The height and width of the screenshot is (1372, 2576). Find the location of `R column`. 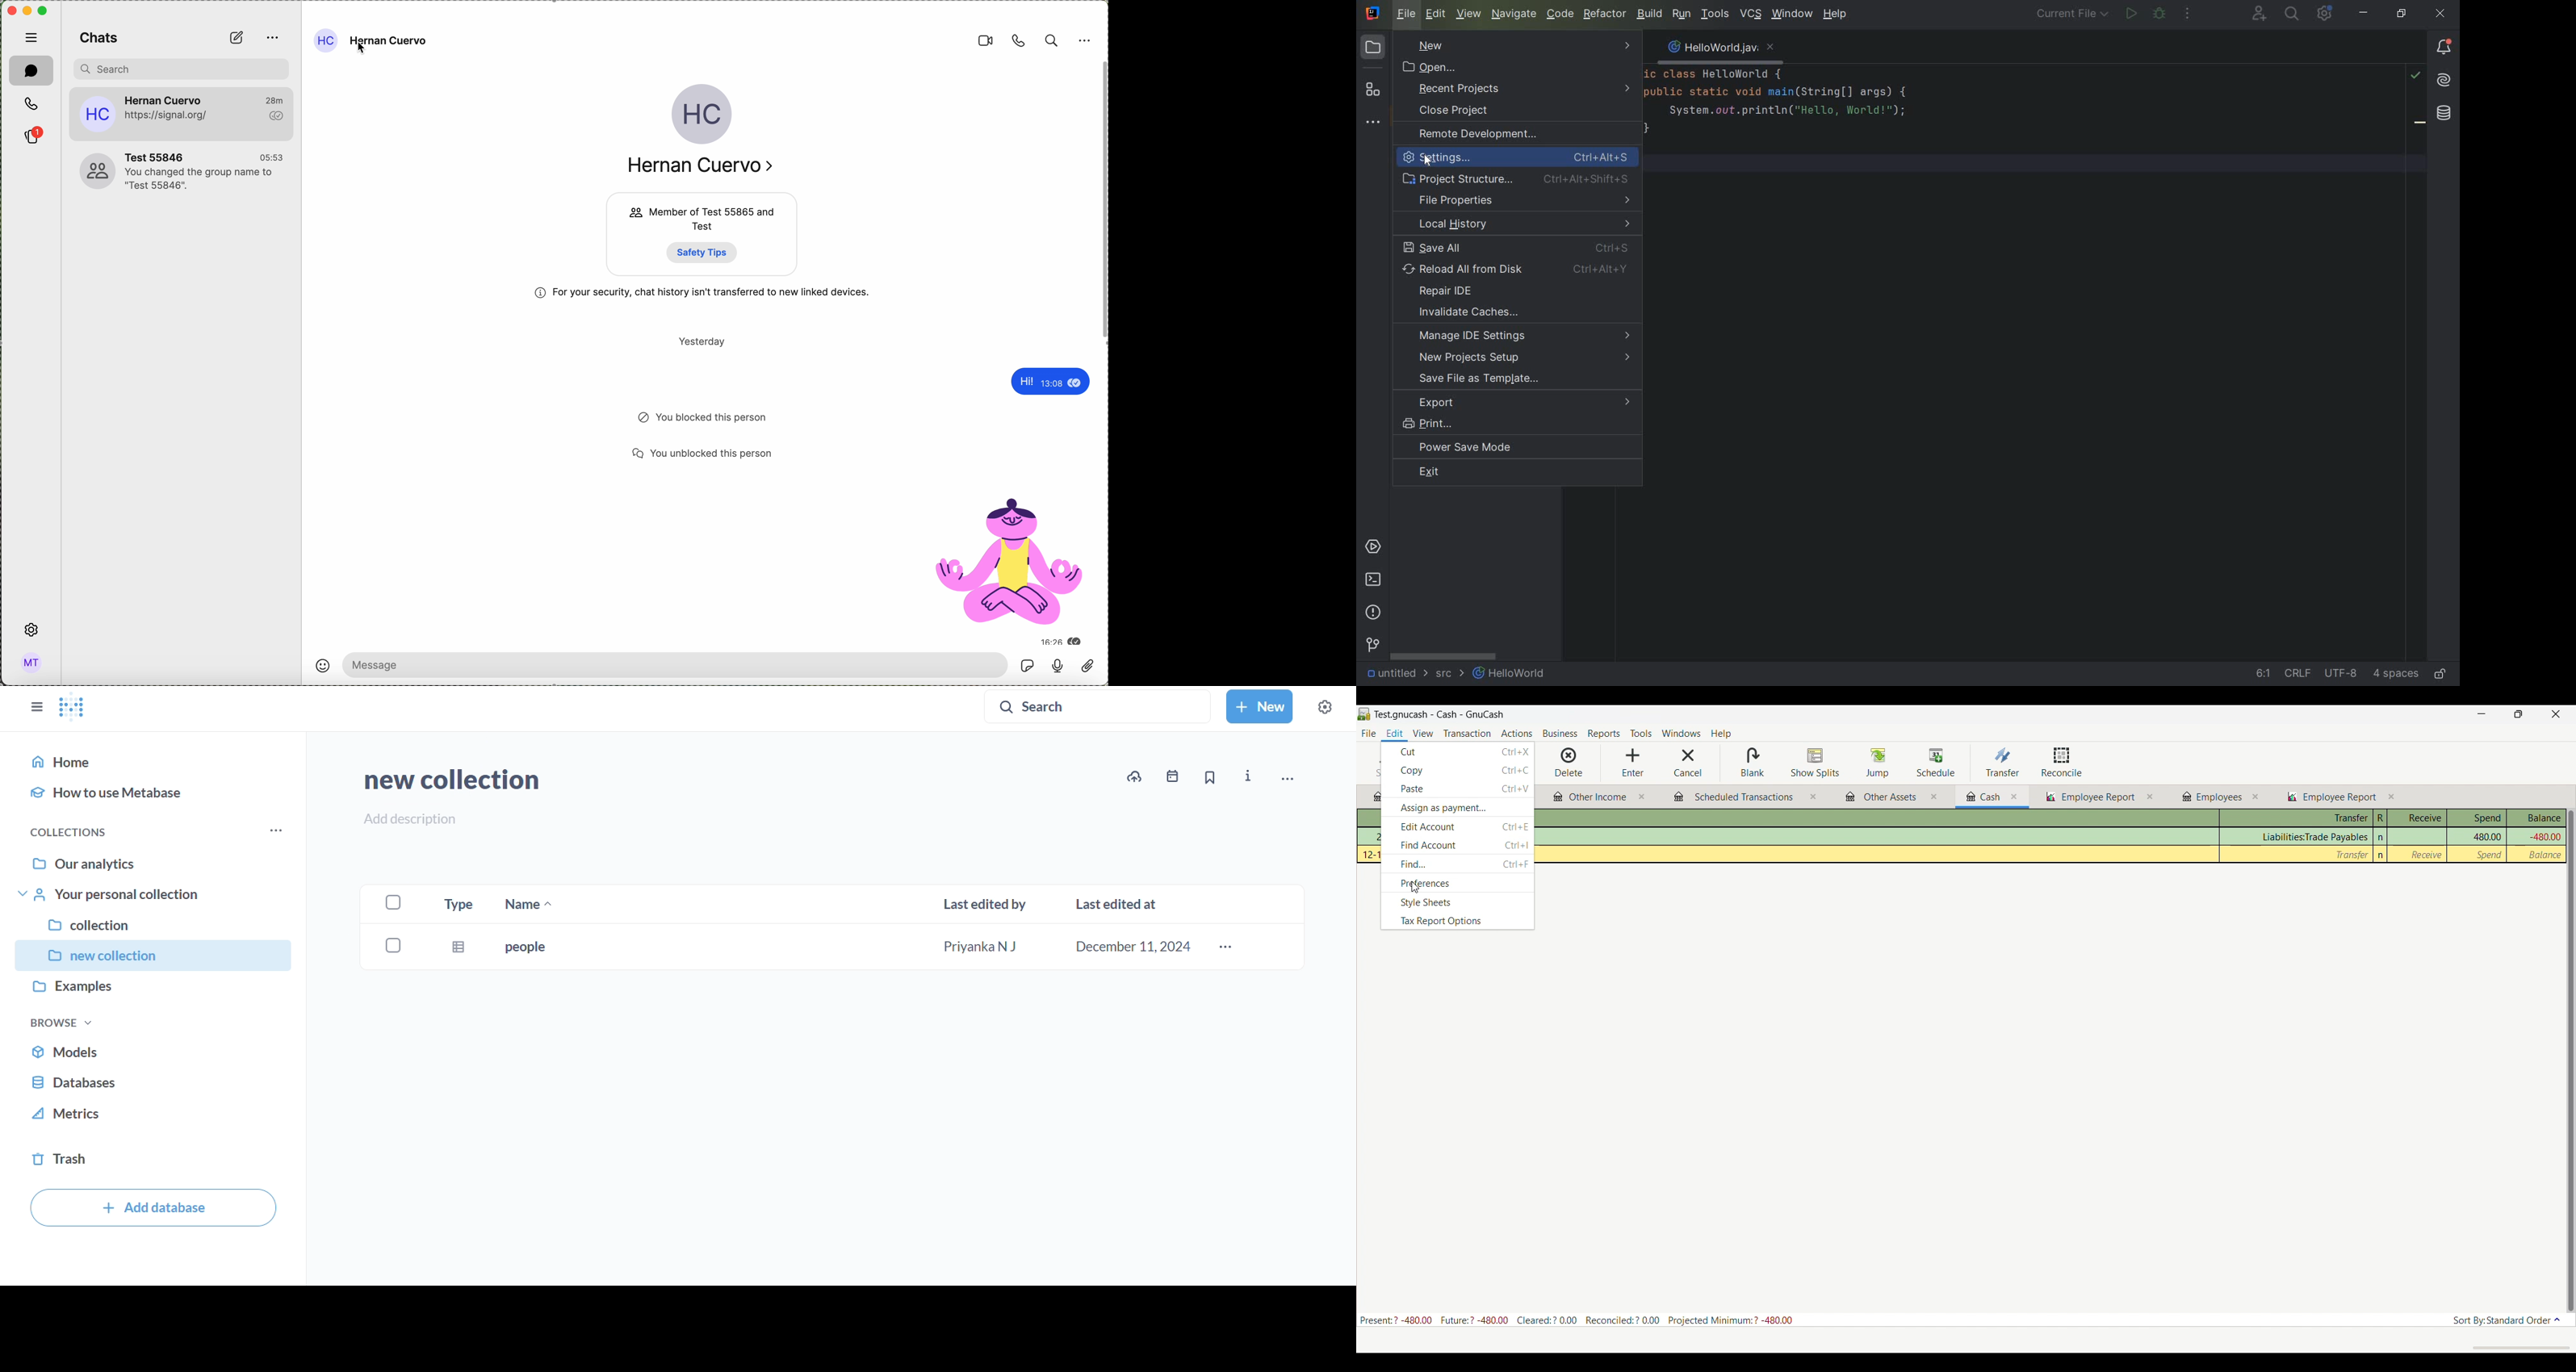

R column is located at coordinates (2380, 818).